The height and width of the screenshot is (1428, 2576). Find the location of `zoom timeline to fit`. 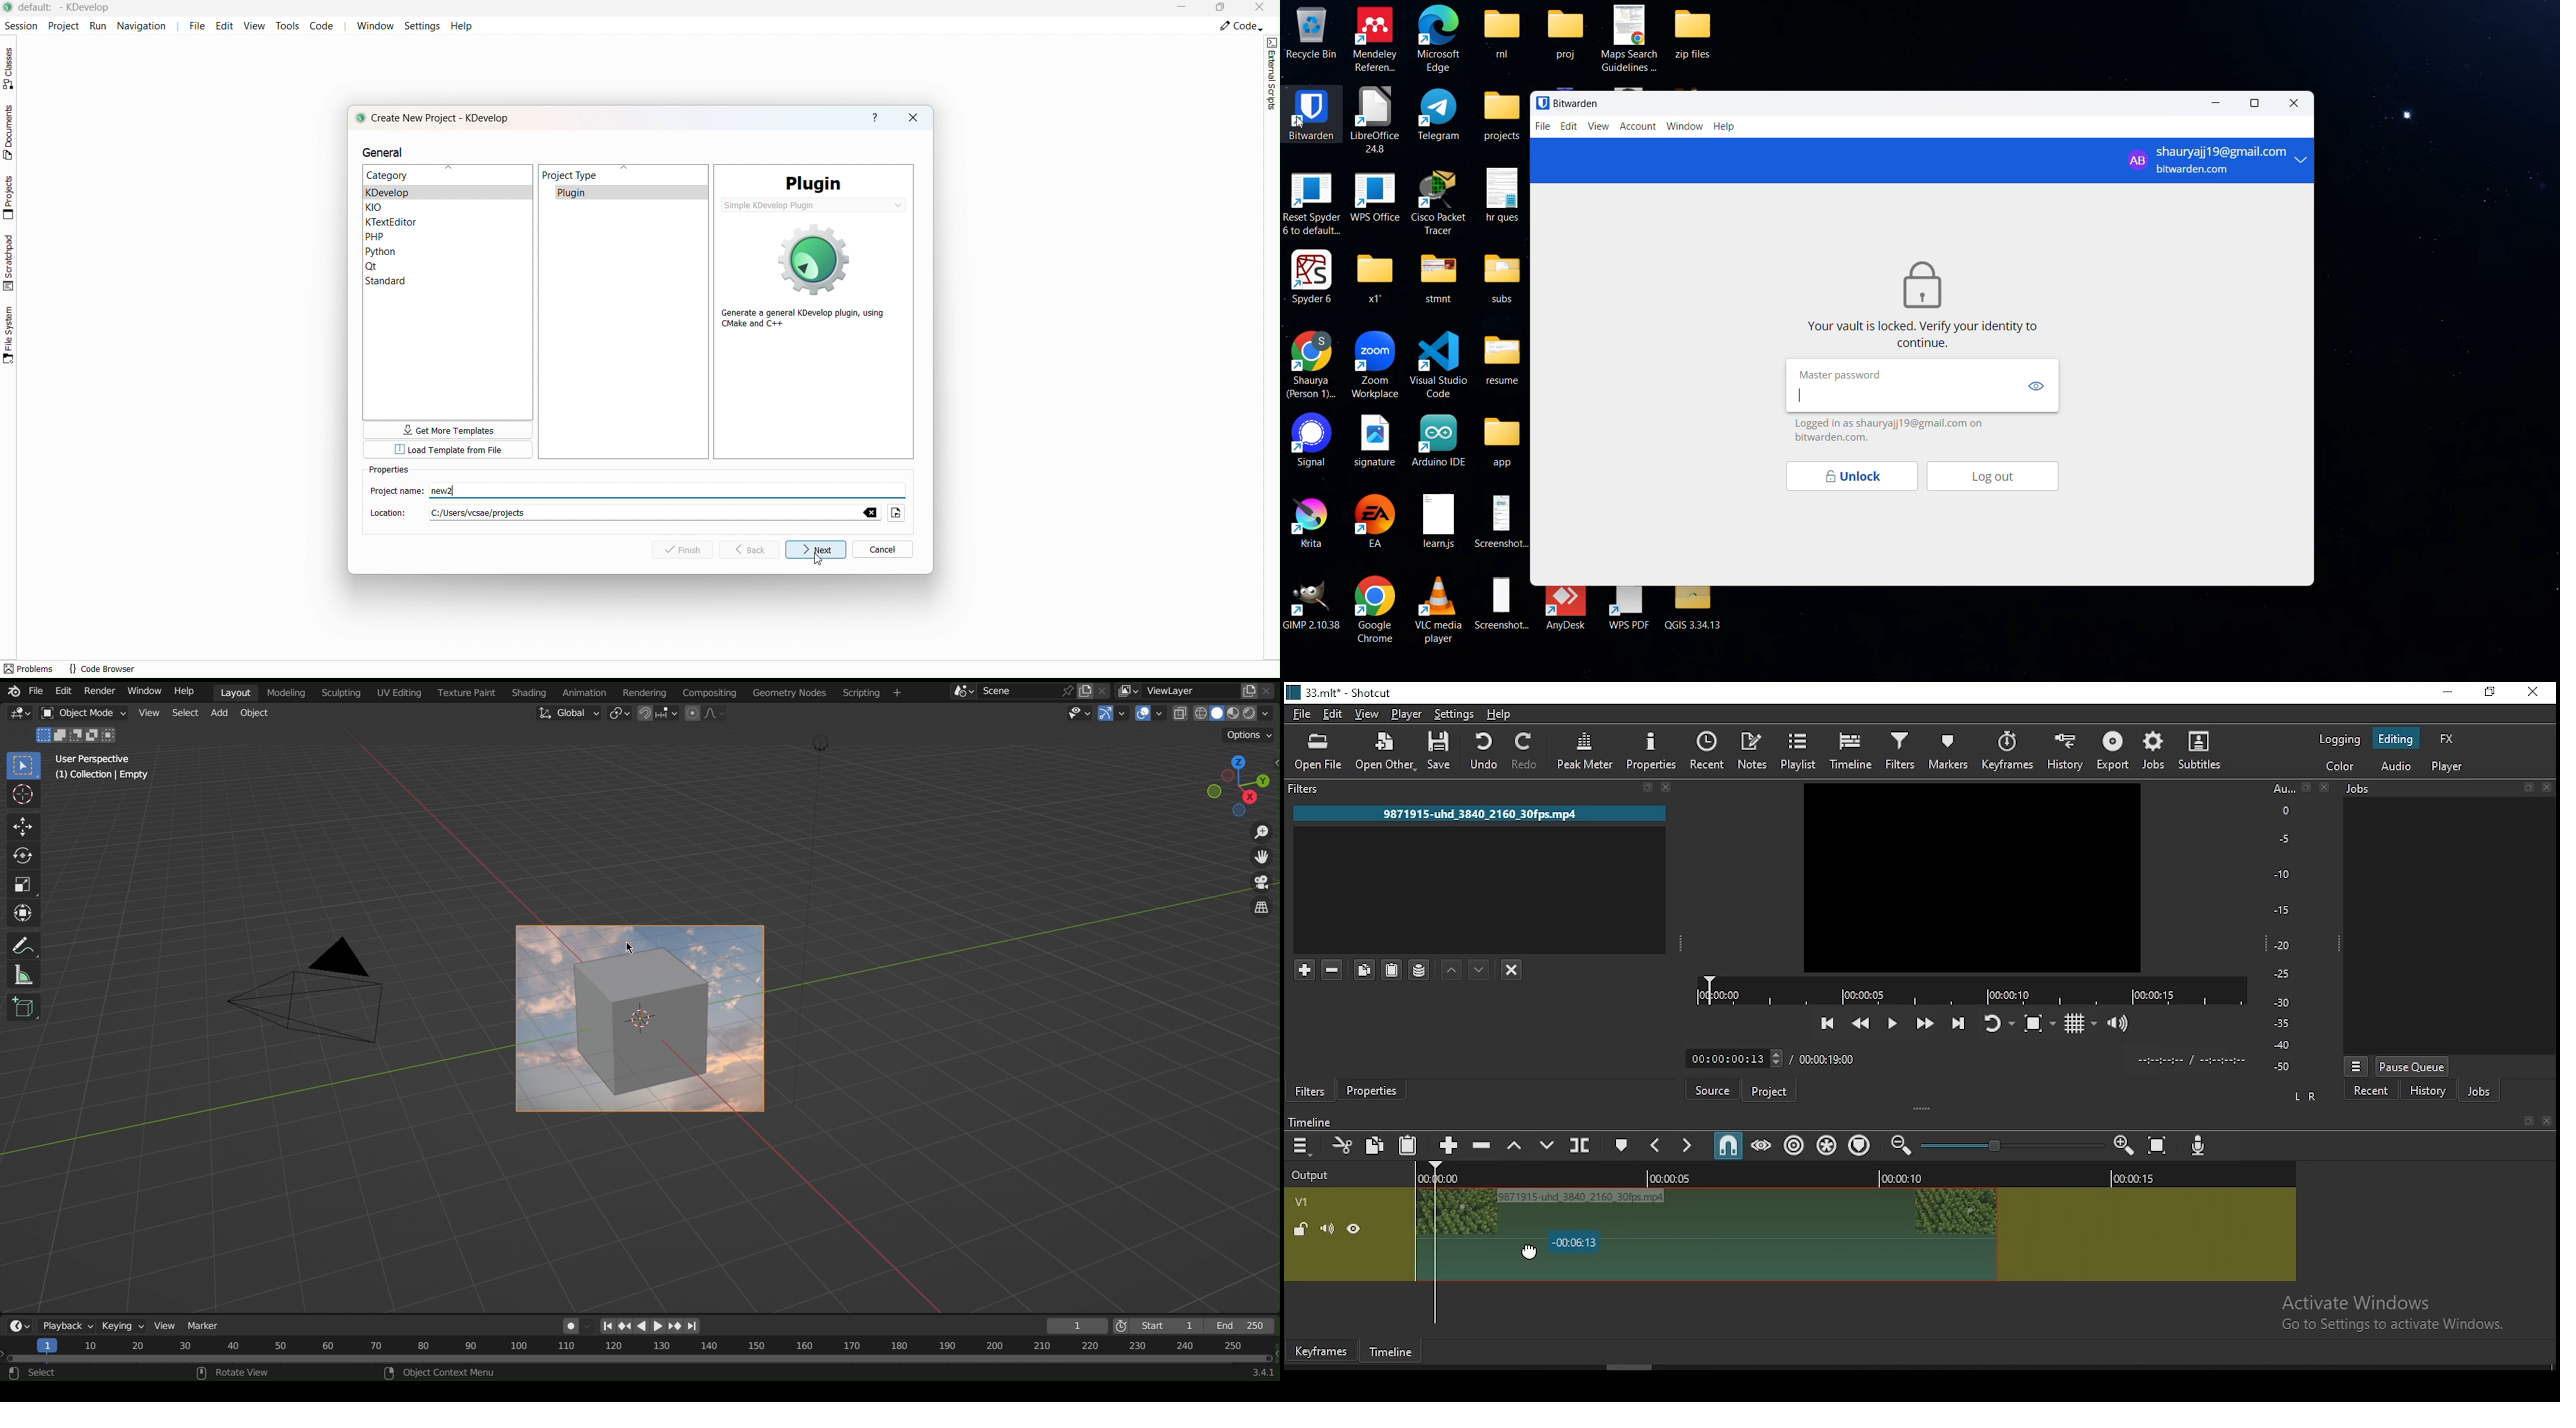

zoom timeline to fit is located at coordinates (2160, 1147).